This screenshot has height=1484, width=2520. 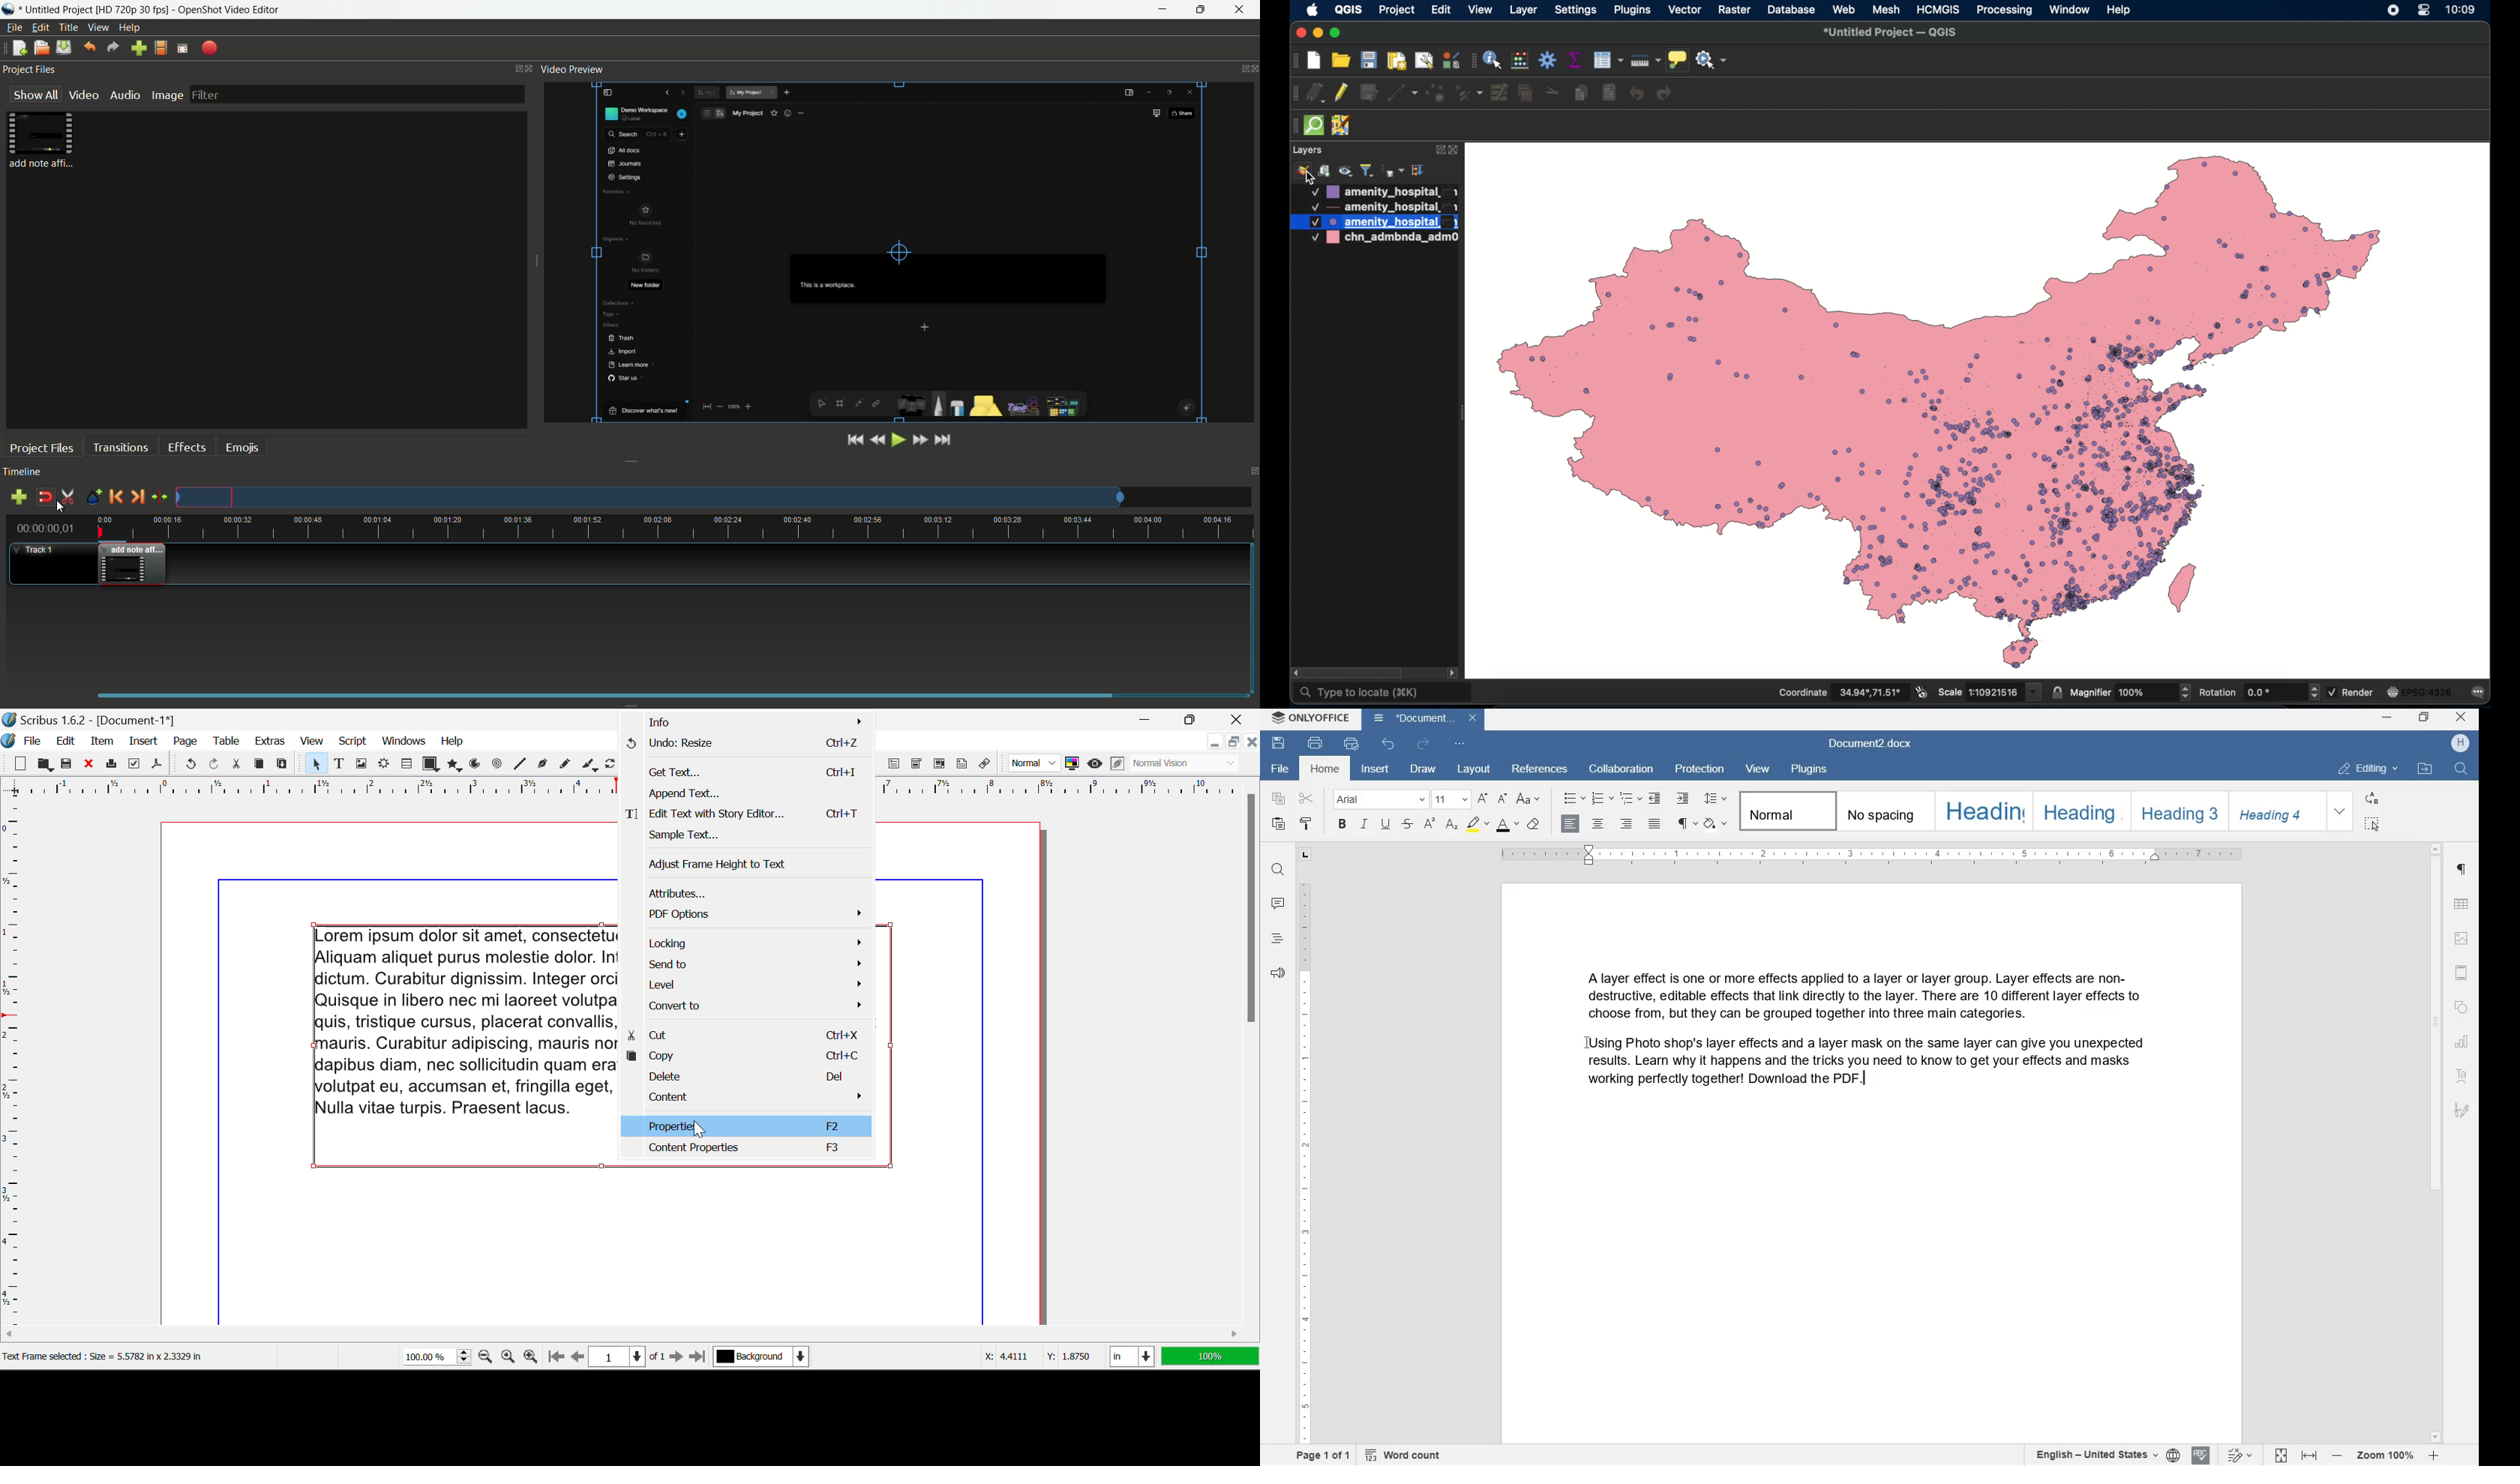 What do you see at coordinates (747, 1074) in the screenshot?
I see `Delete` at bounding box center [747, 1074].